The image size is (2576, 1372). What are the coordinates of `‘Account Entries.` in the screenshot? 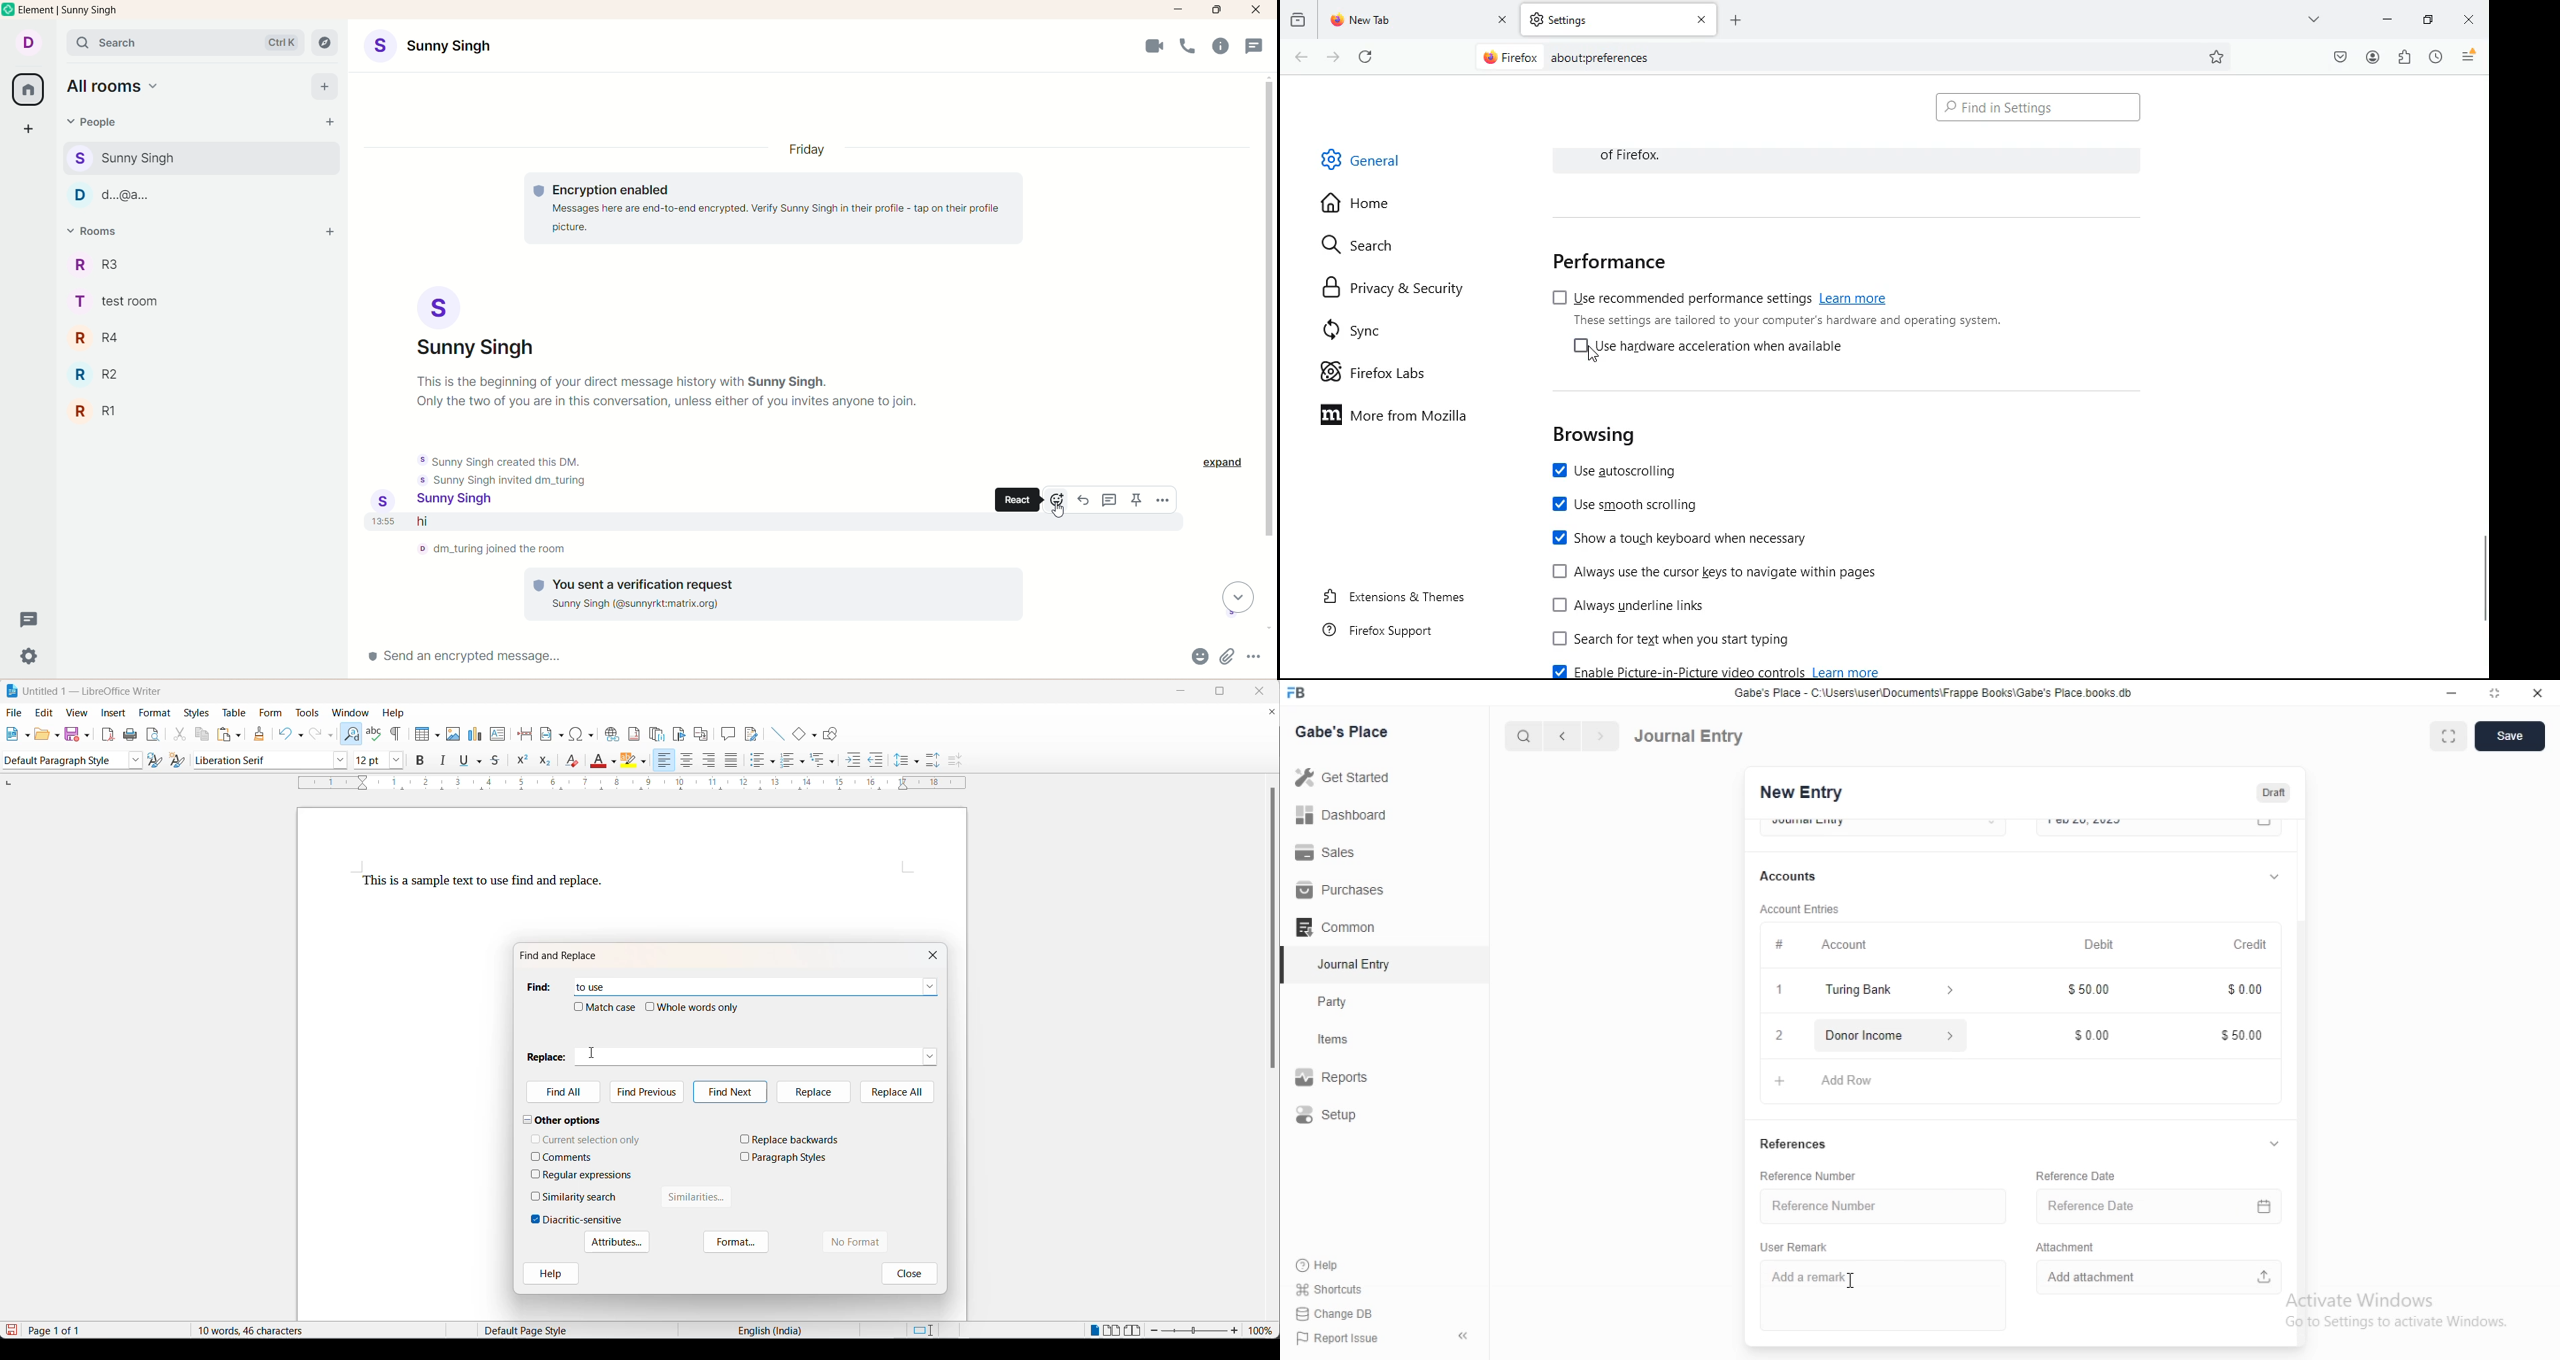 It's located at (1802, 912).